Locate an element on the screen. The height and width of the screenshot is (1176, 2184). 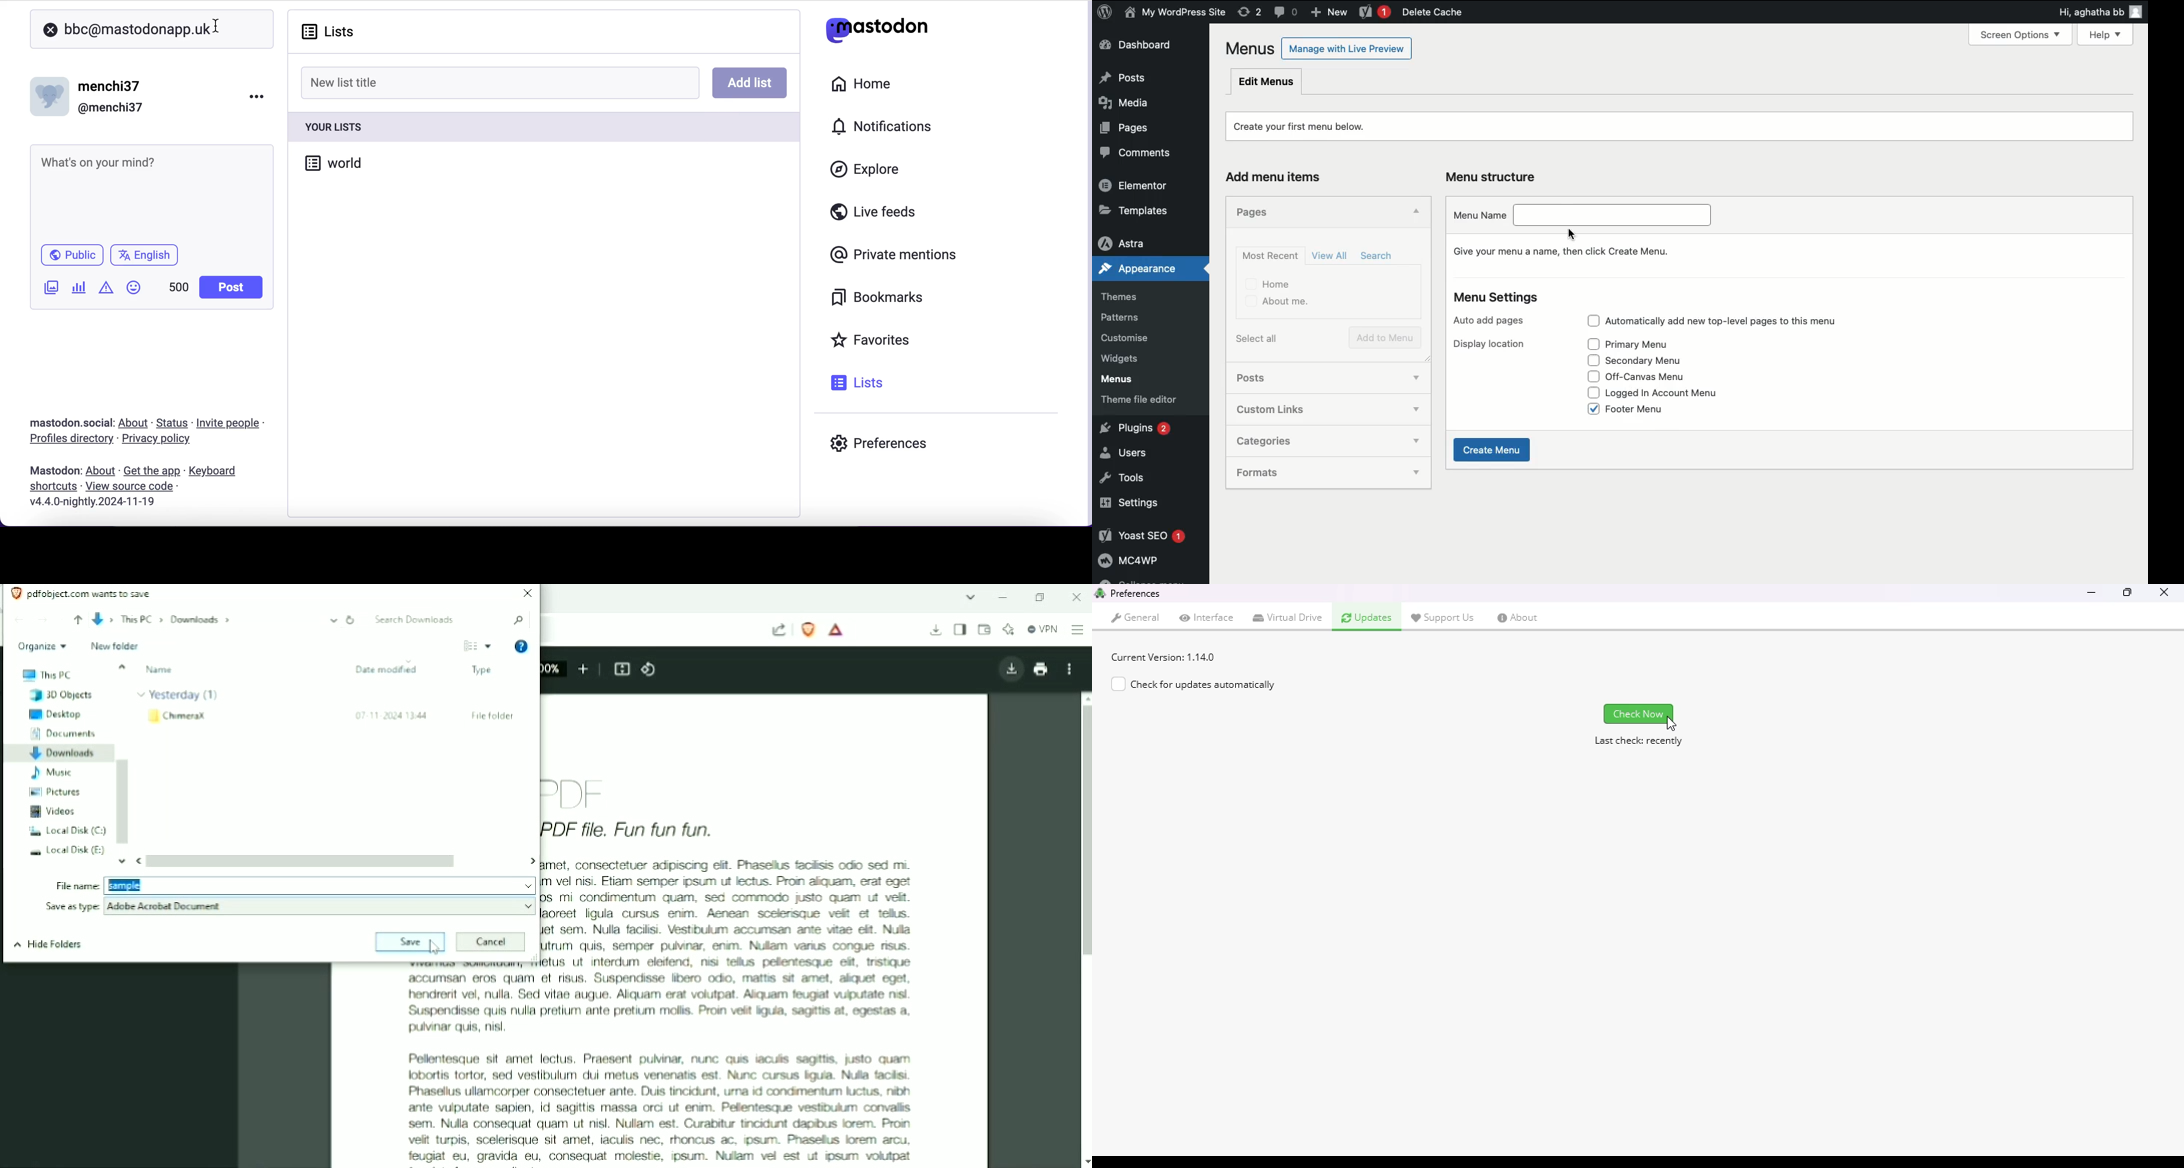
mastodon social is located at coordinates (60, 424).